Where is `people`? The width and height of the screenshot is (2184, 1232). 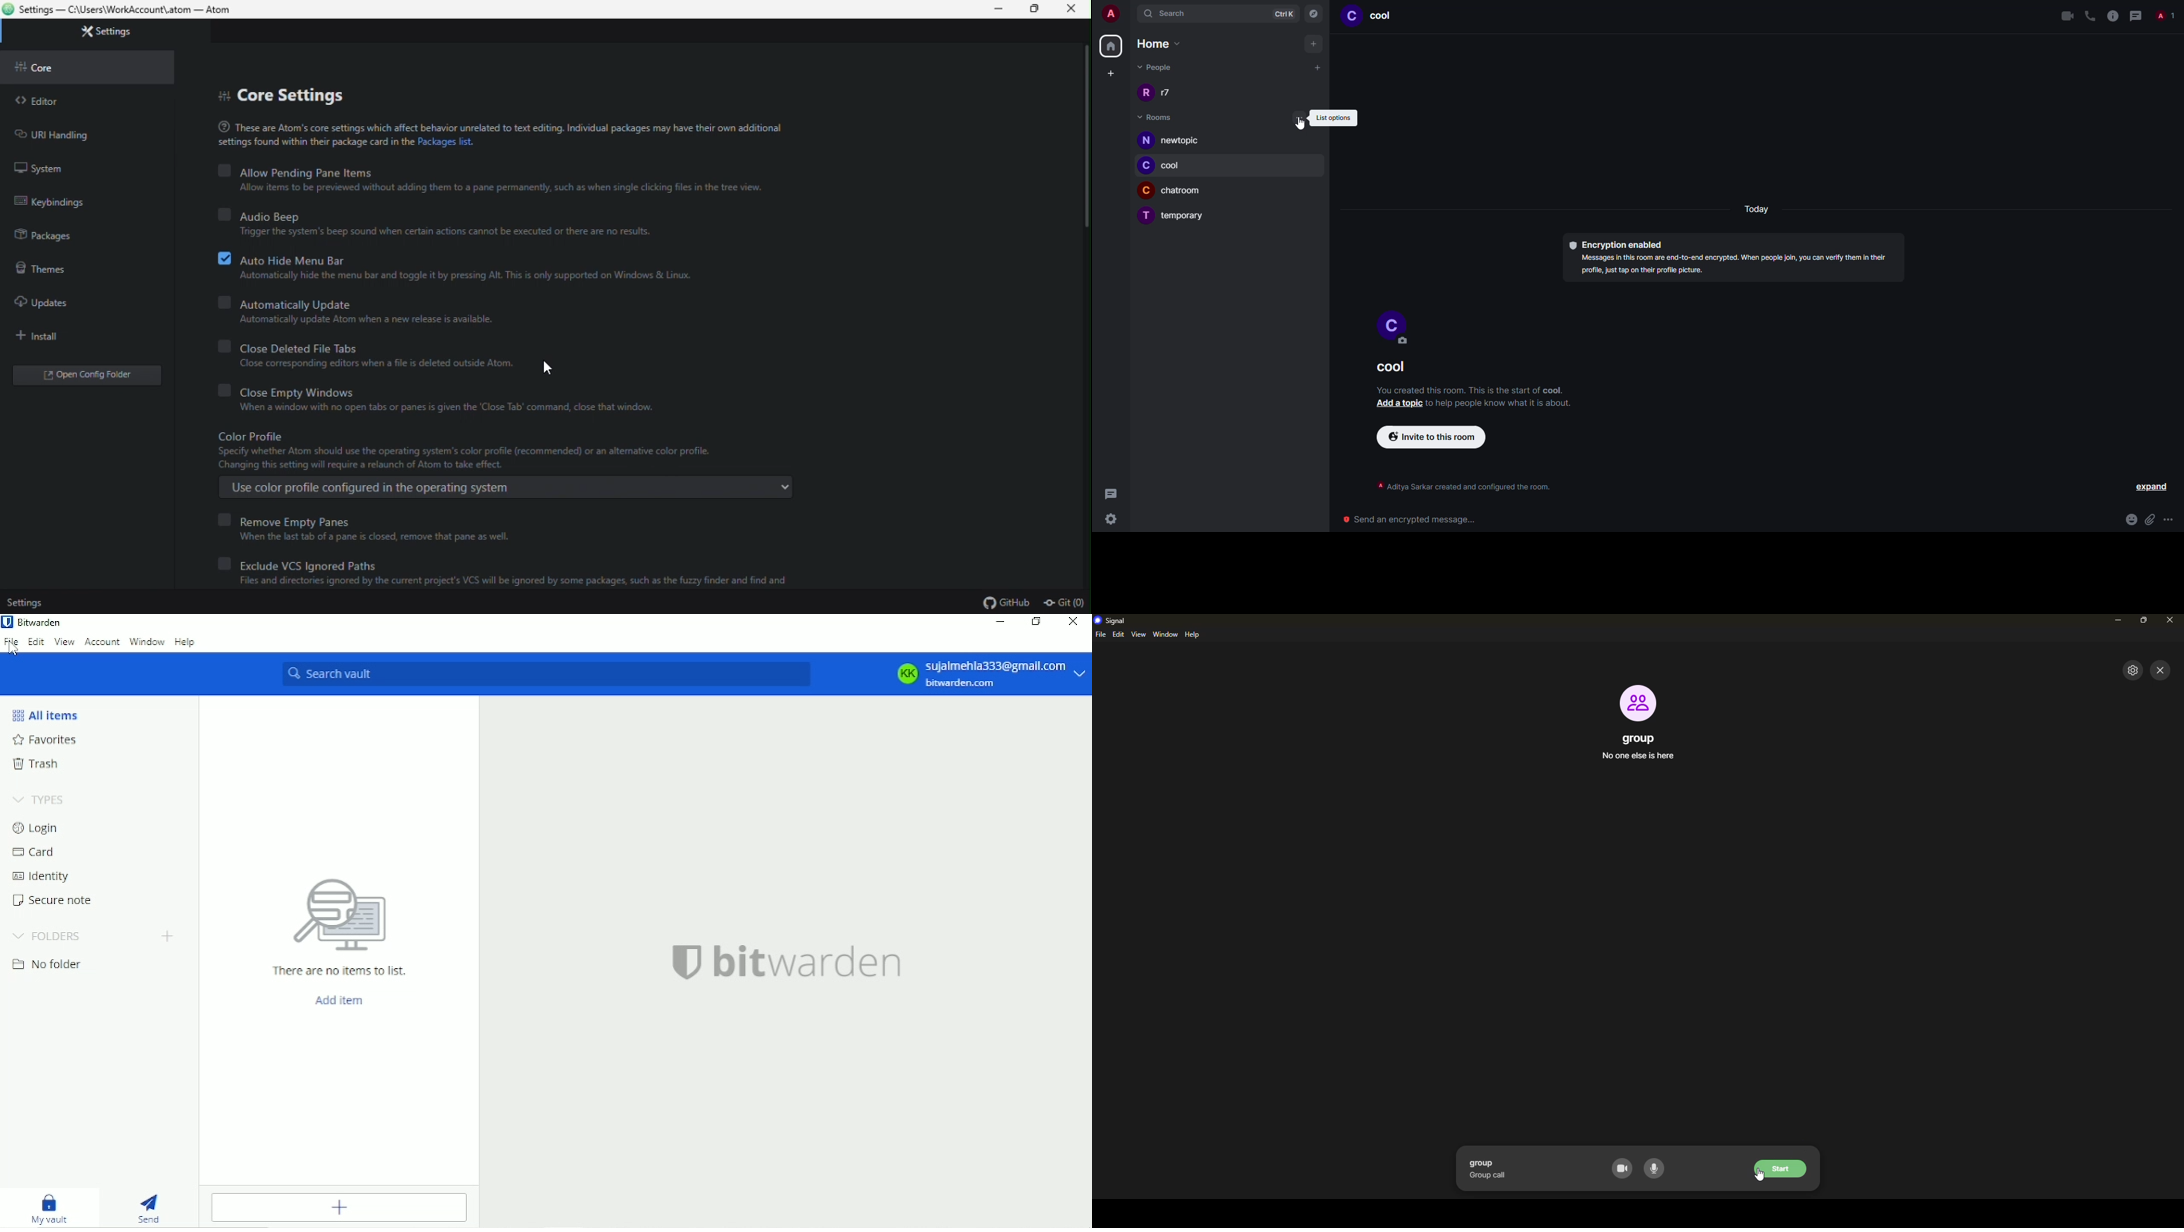
people is located at coordinates (1153, 67).